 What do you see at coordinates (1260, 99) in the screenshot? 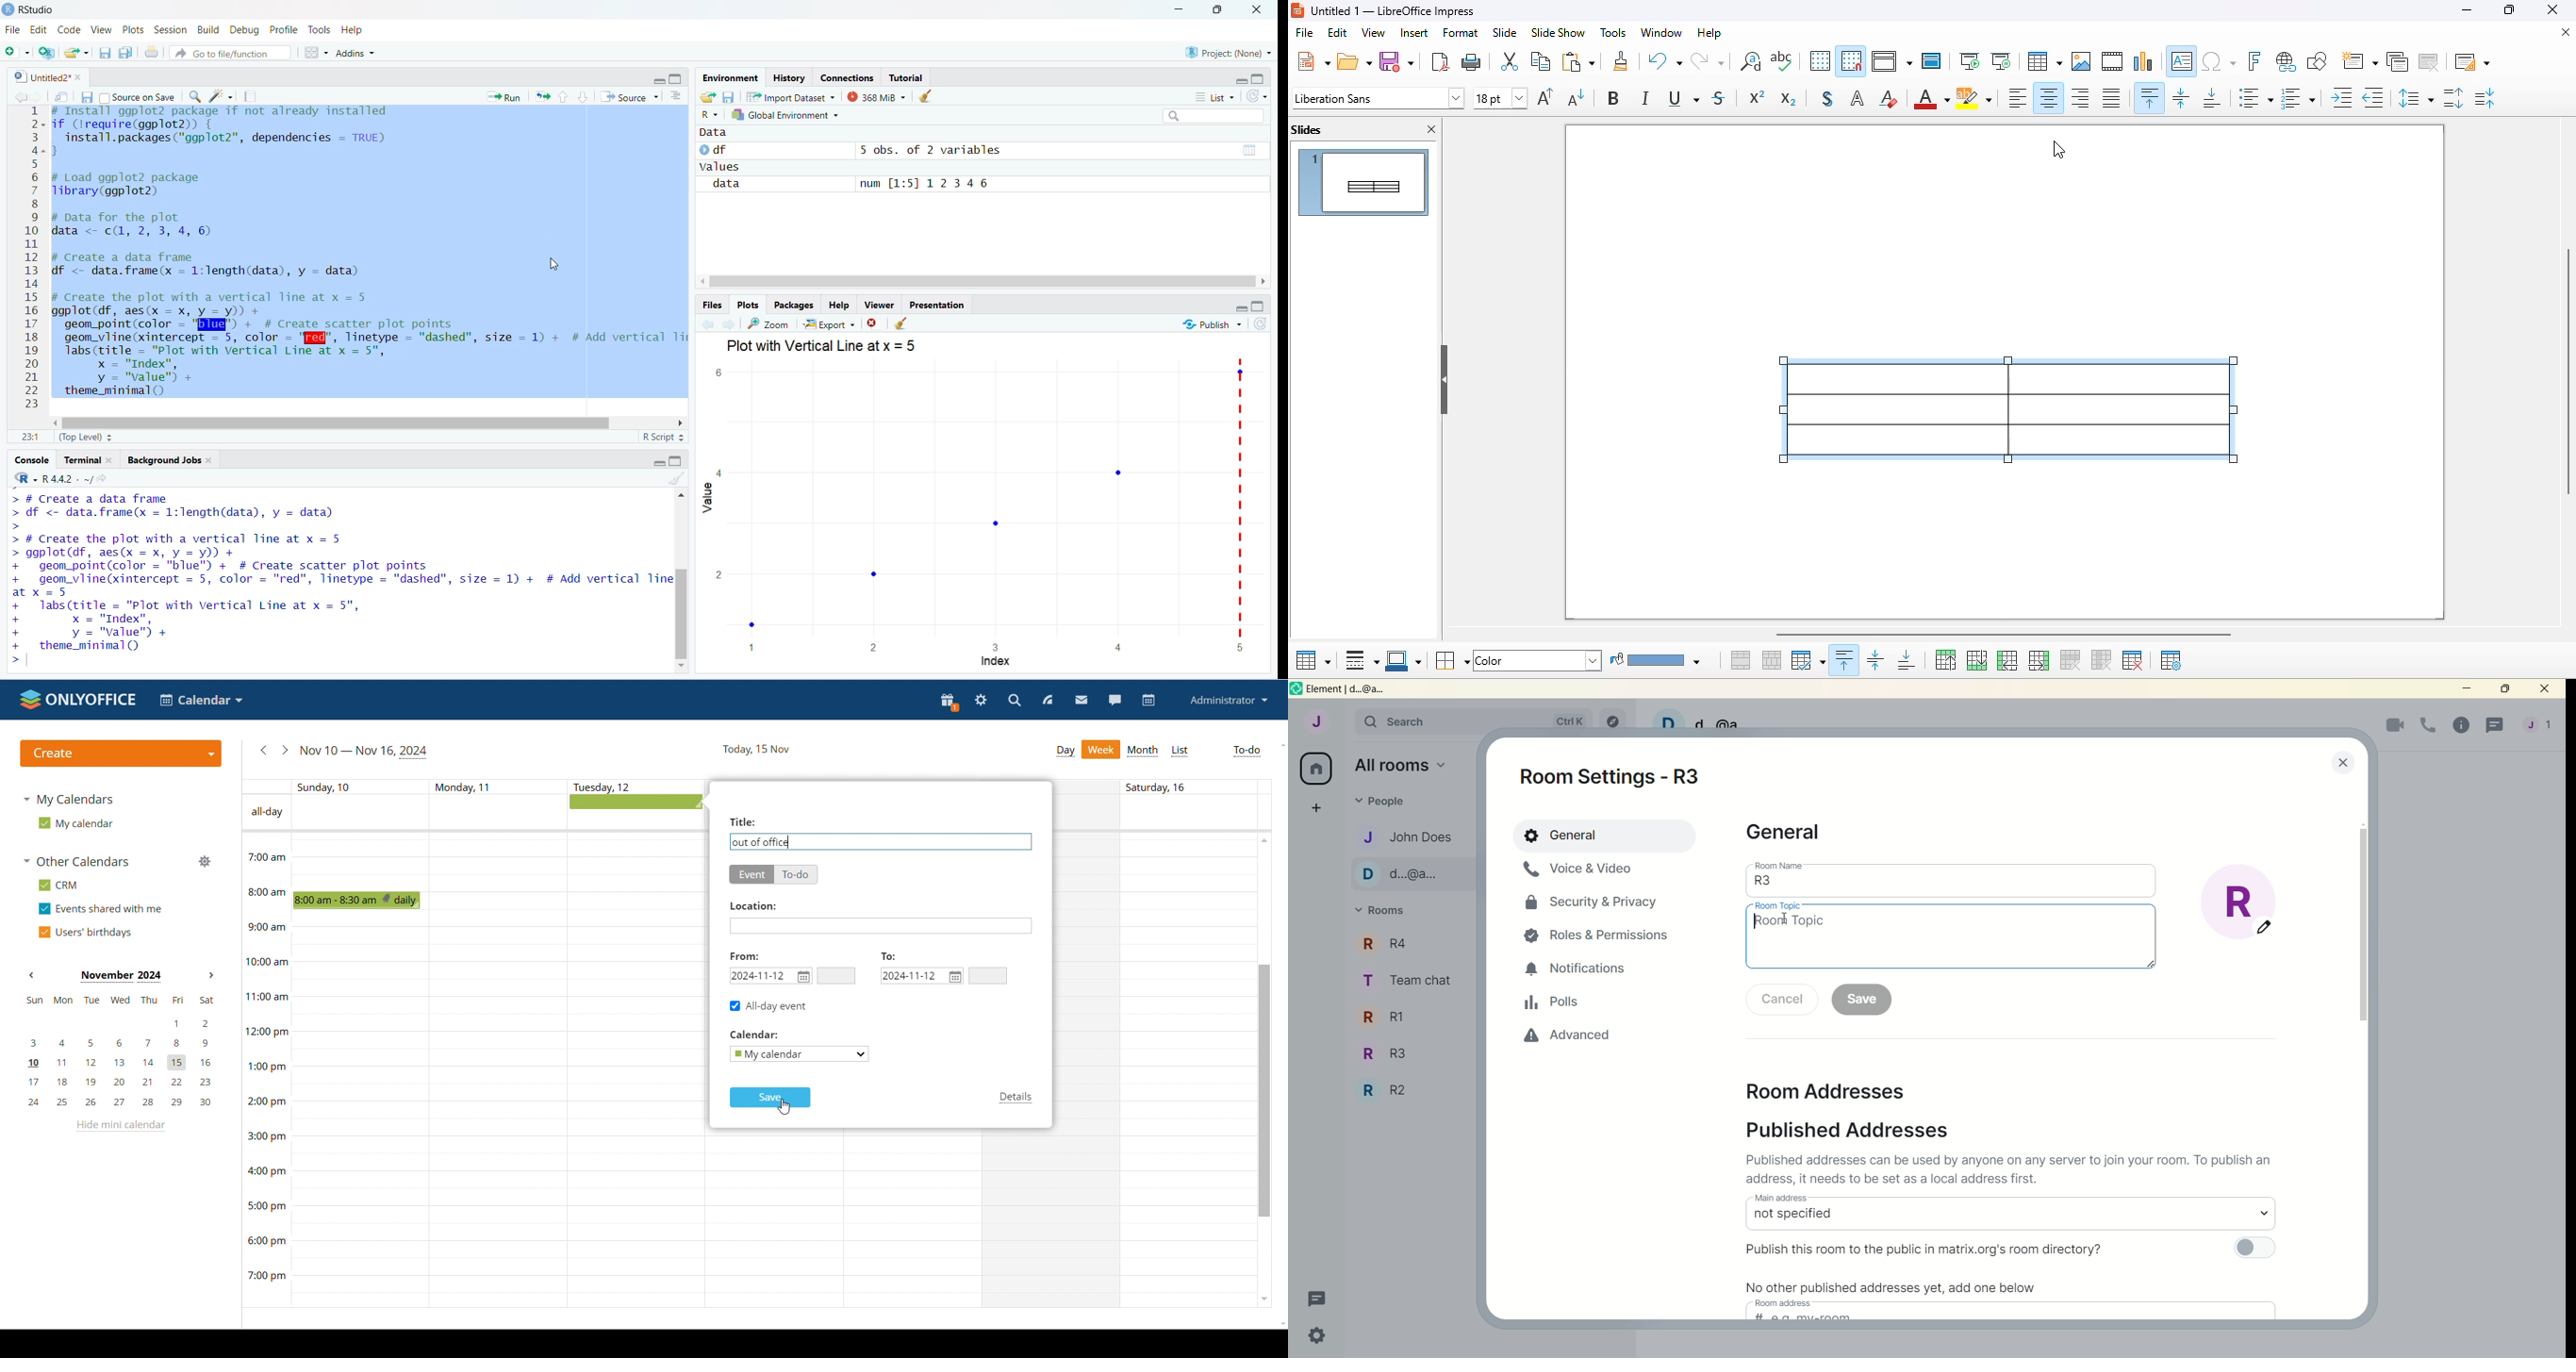
I see `refresh` at bounding box center [1260, 99].